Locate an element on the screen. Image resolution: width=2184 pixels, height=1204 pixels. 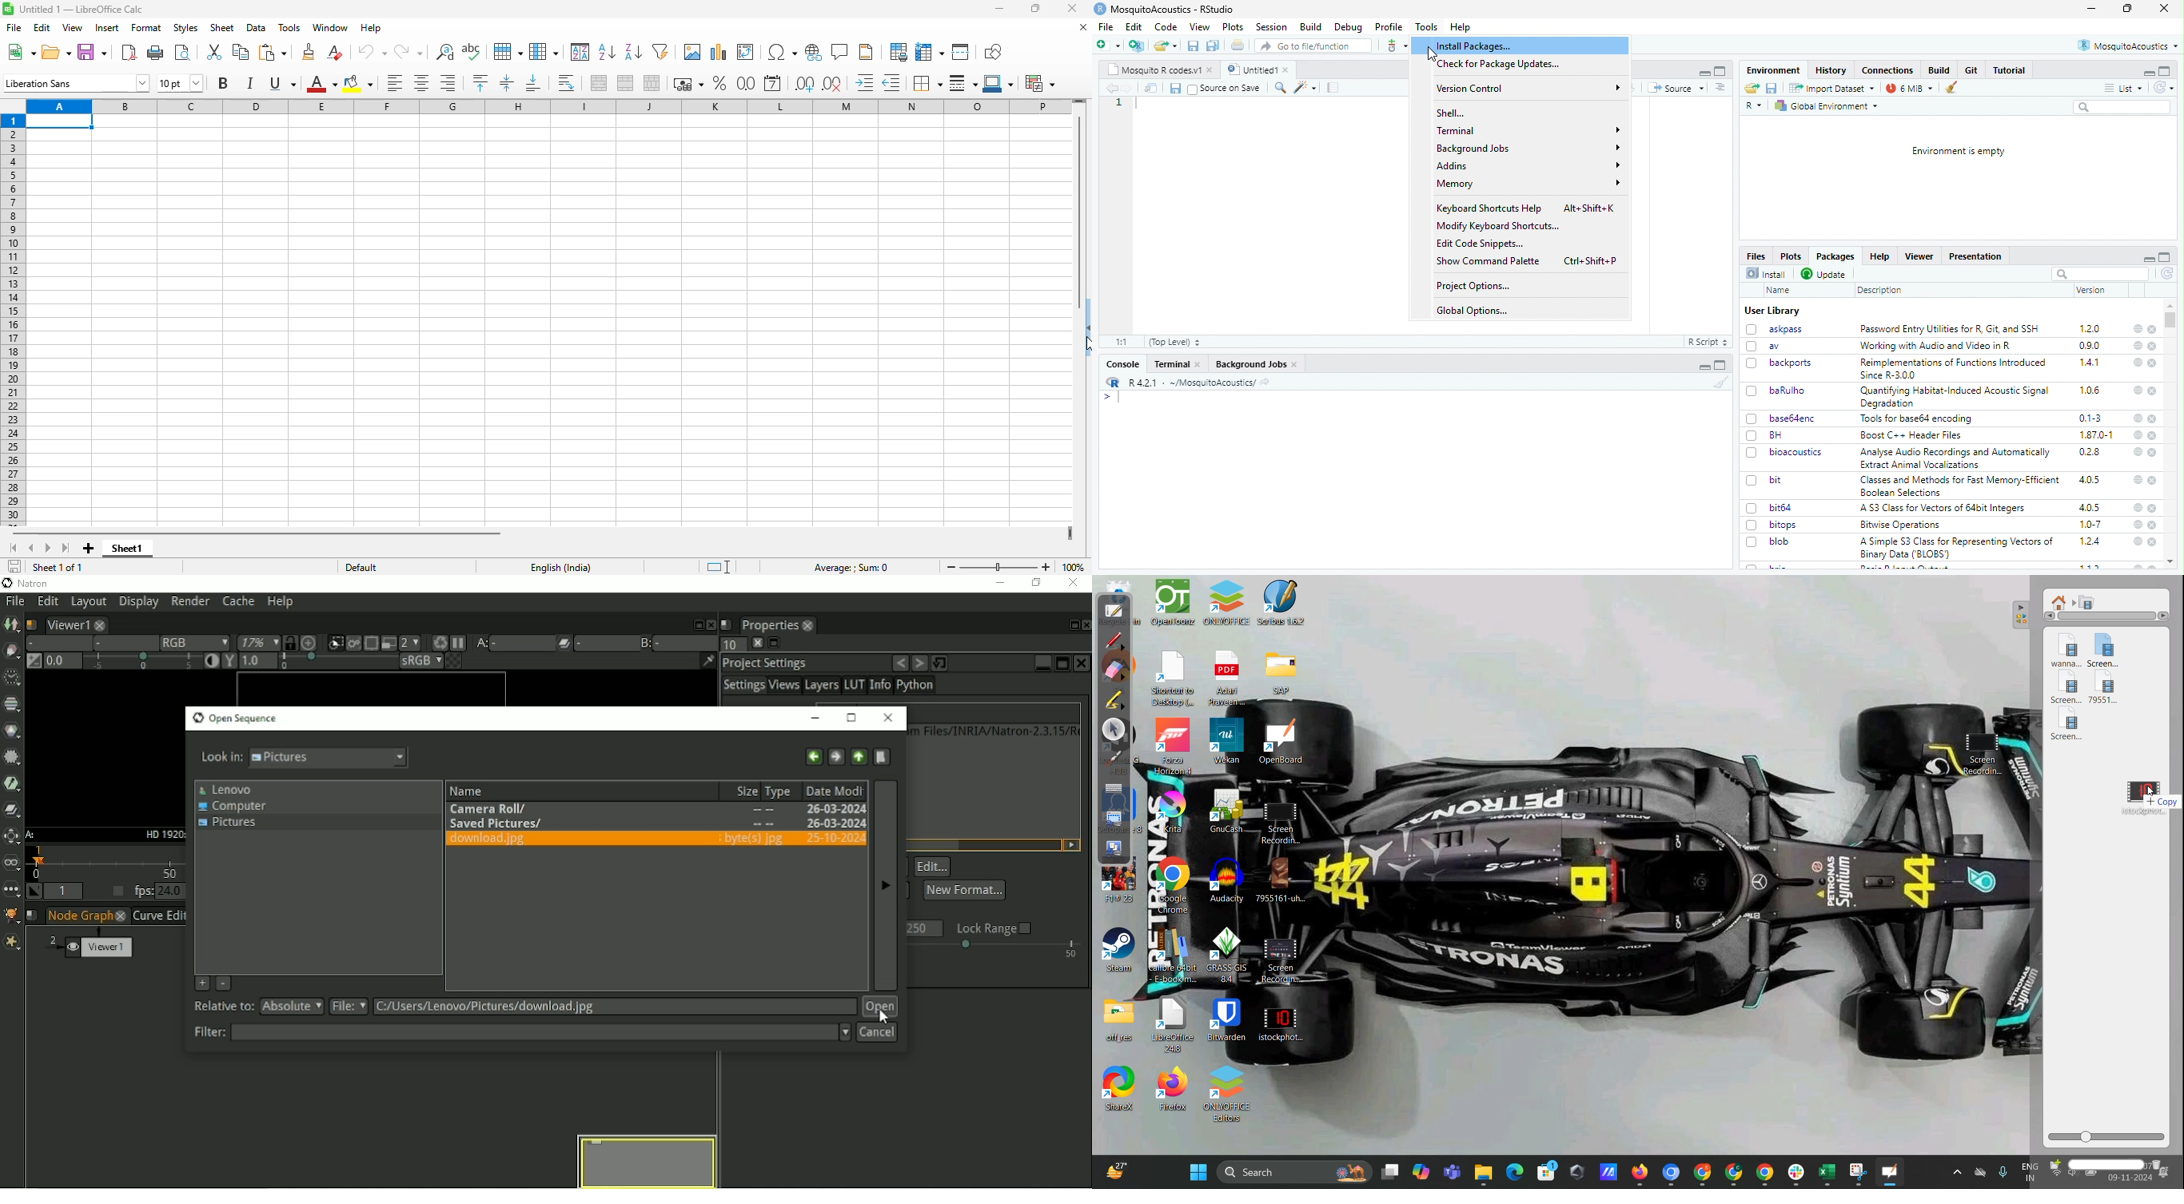
blob is located at coordinates (1779, 542).